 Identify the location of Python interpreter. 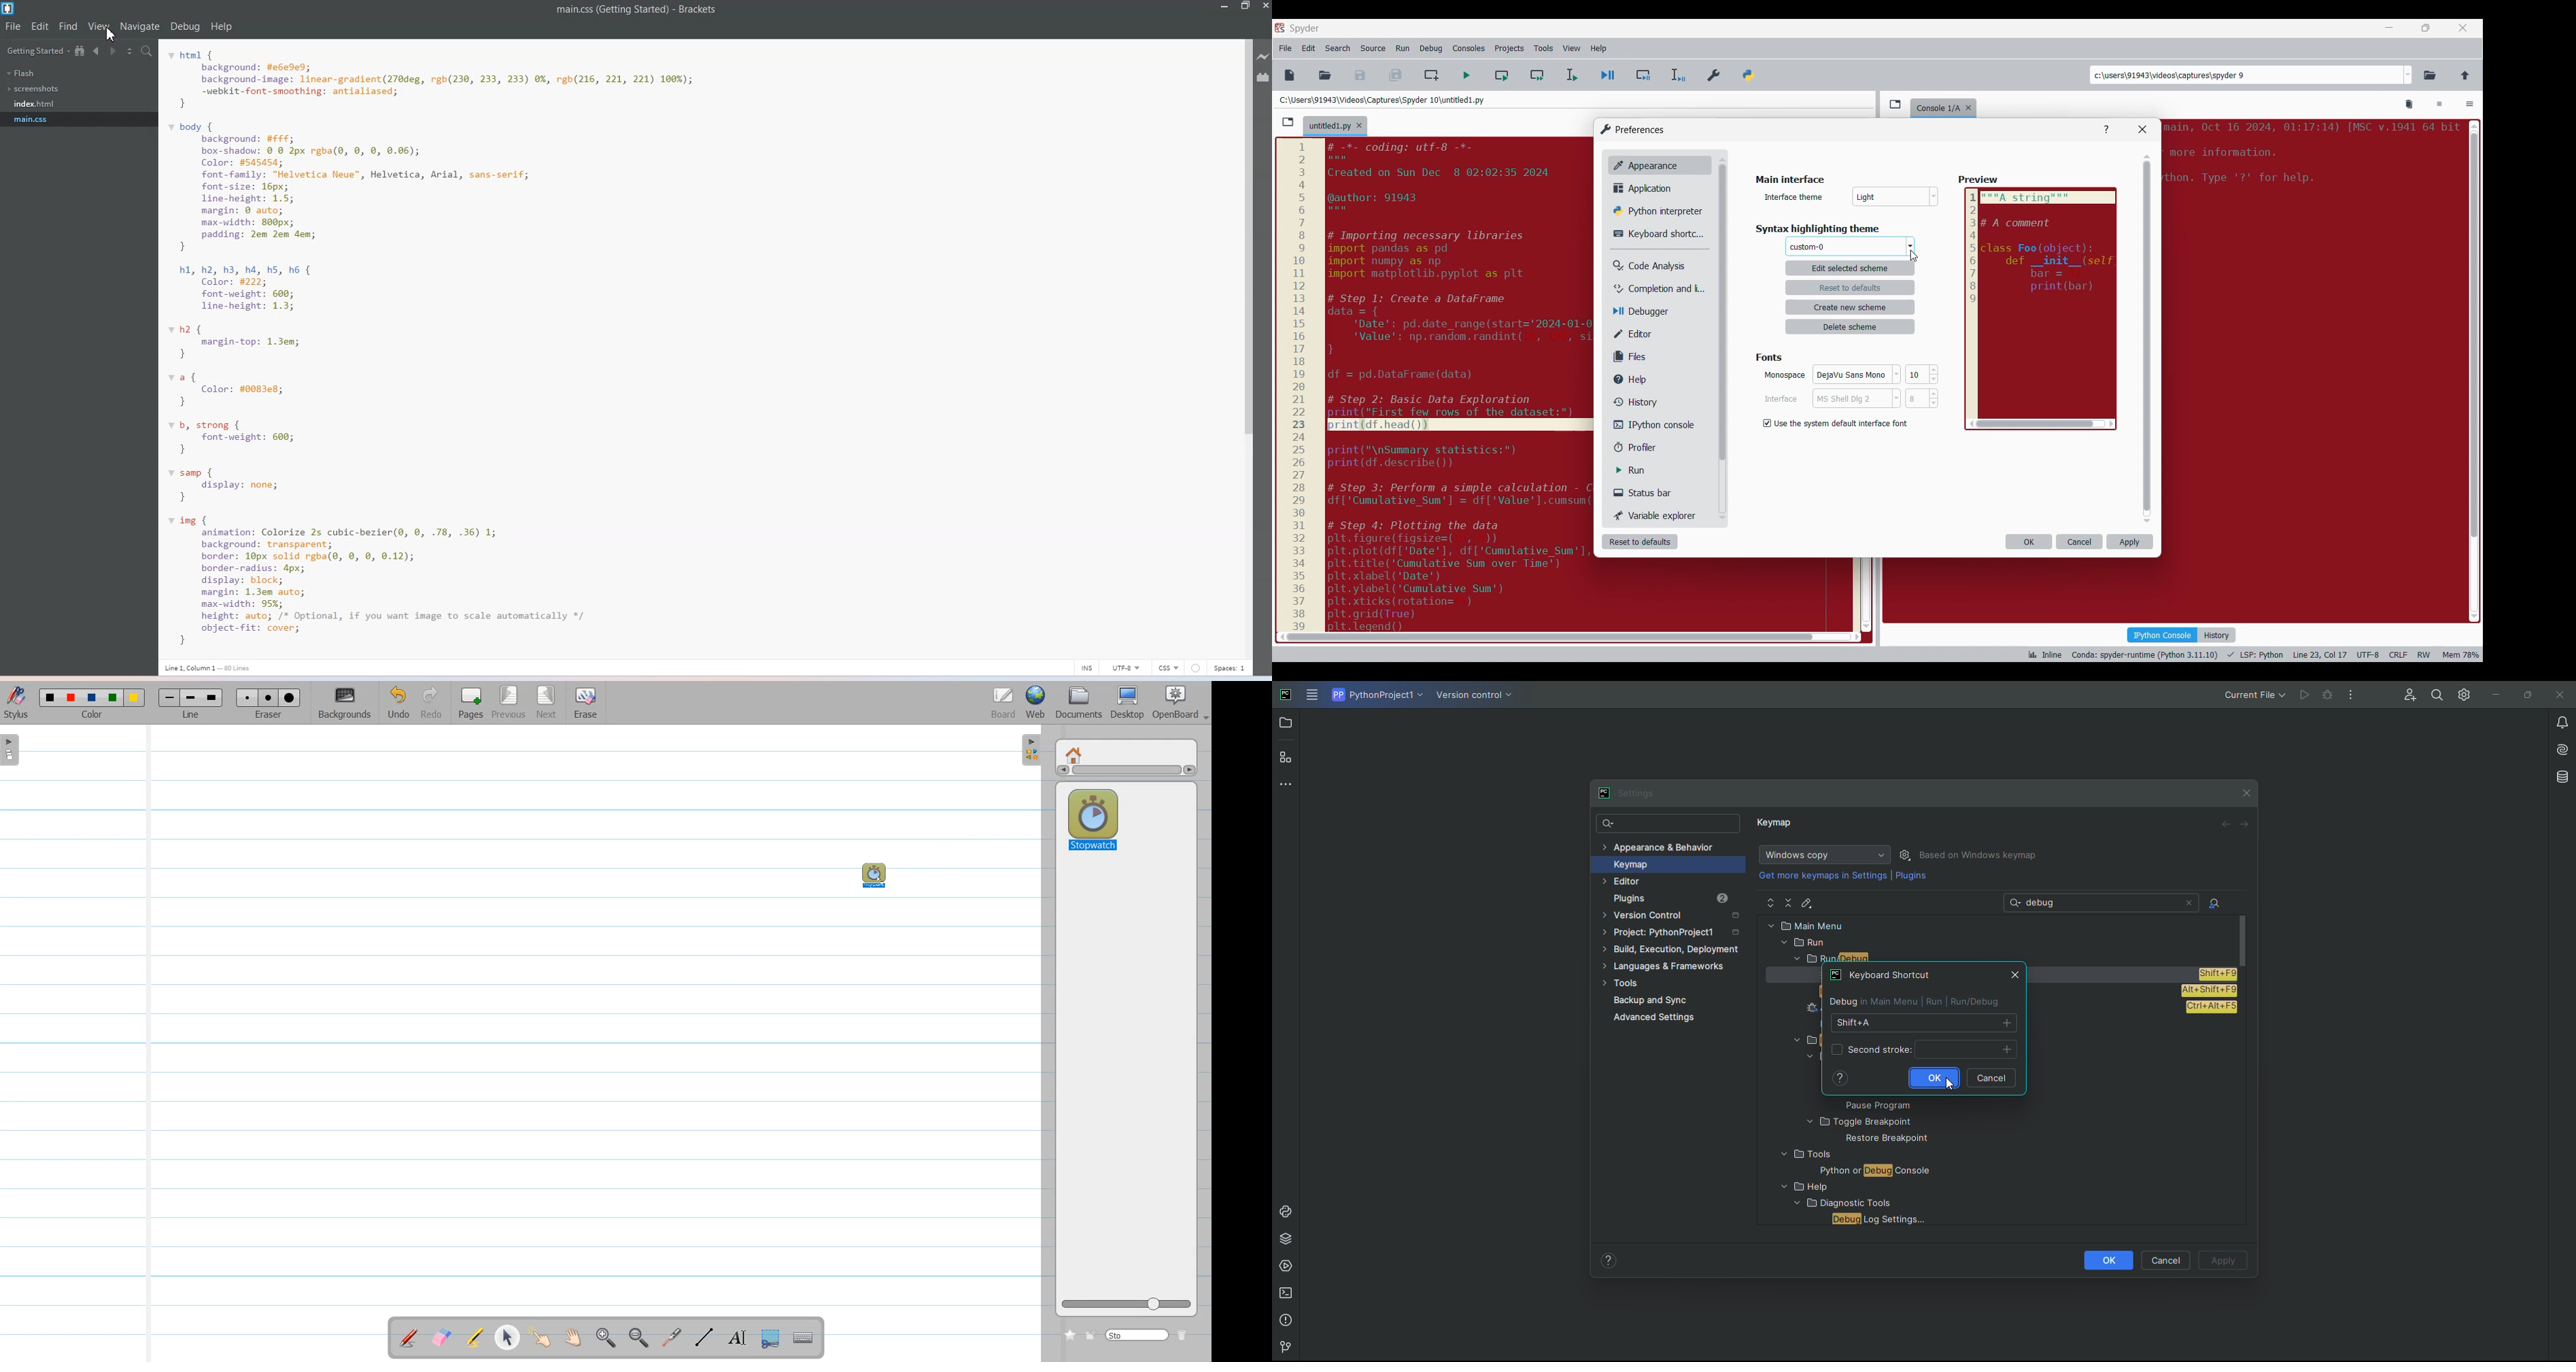
(1654, 211).